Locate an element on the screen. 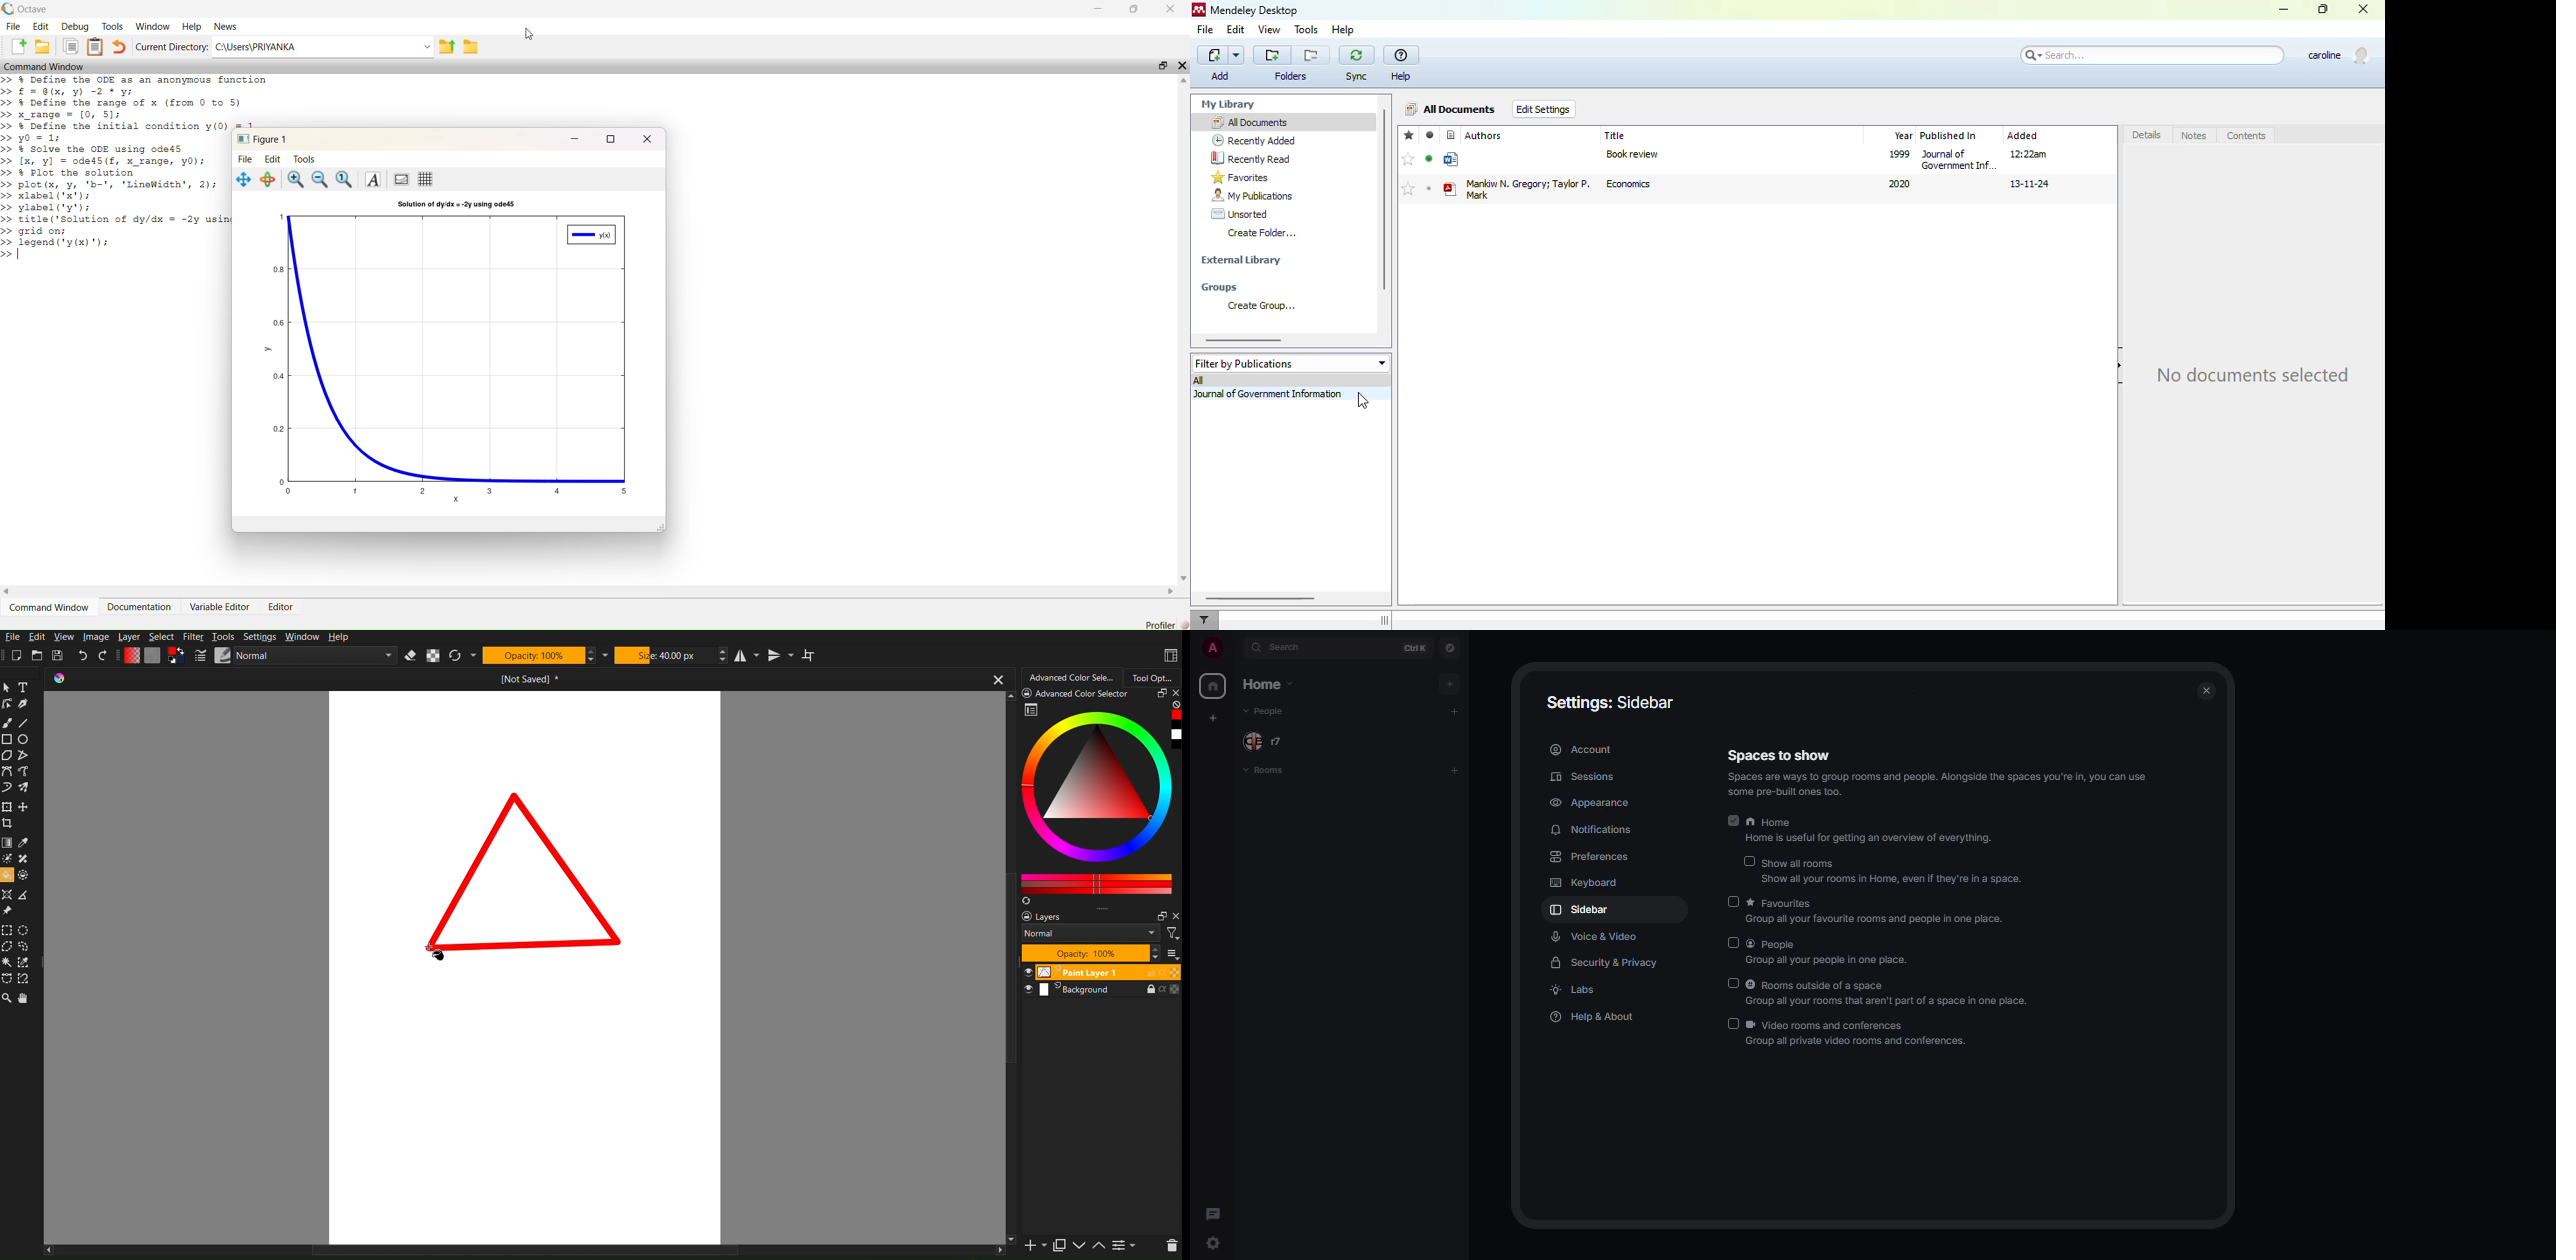 The height and width of the screenshot is (1260, 2576). cursor is located at coordinates (1362, 400).